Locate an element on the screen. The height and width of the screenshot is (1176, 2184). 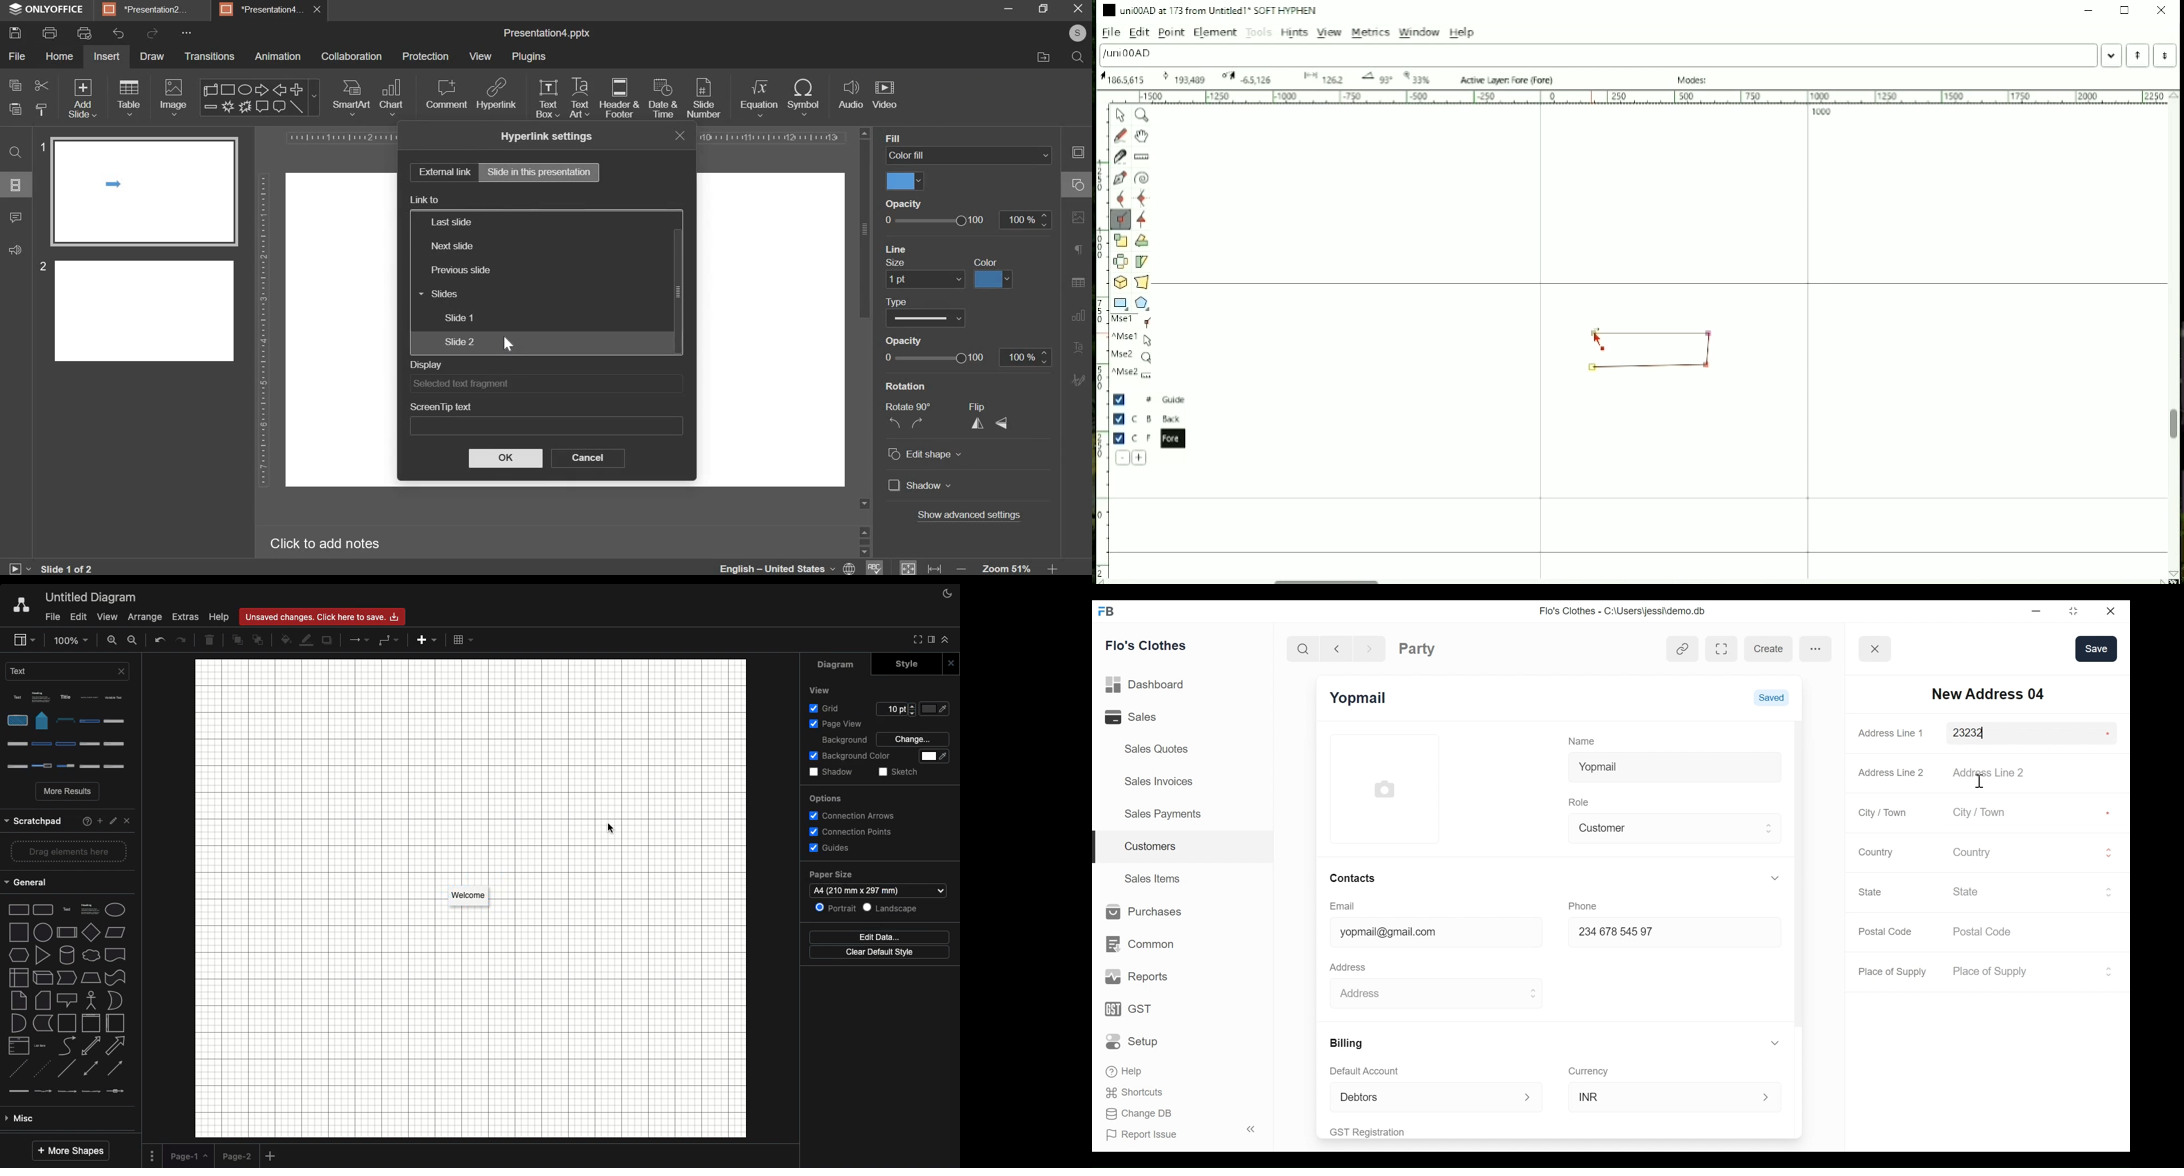
Profile Picture is located at coordinates (1386, 788).